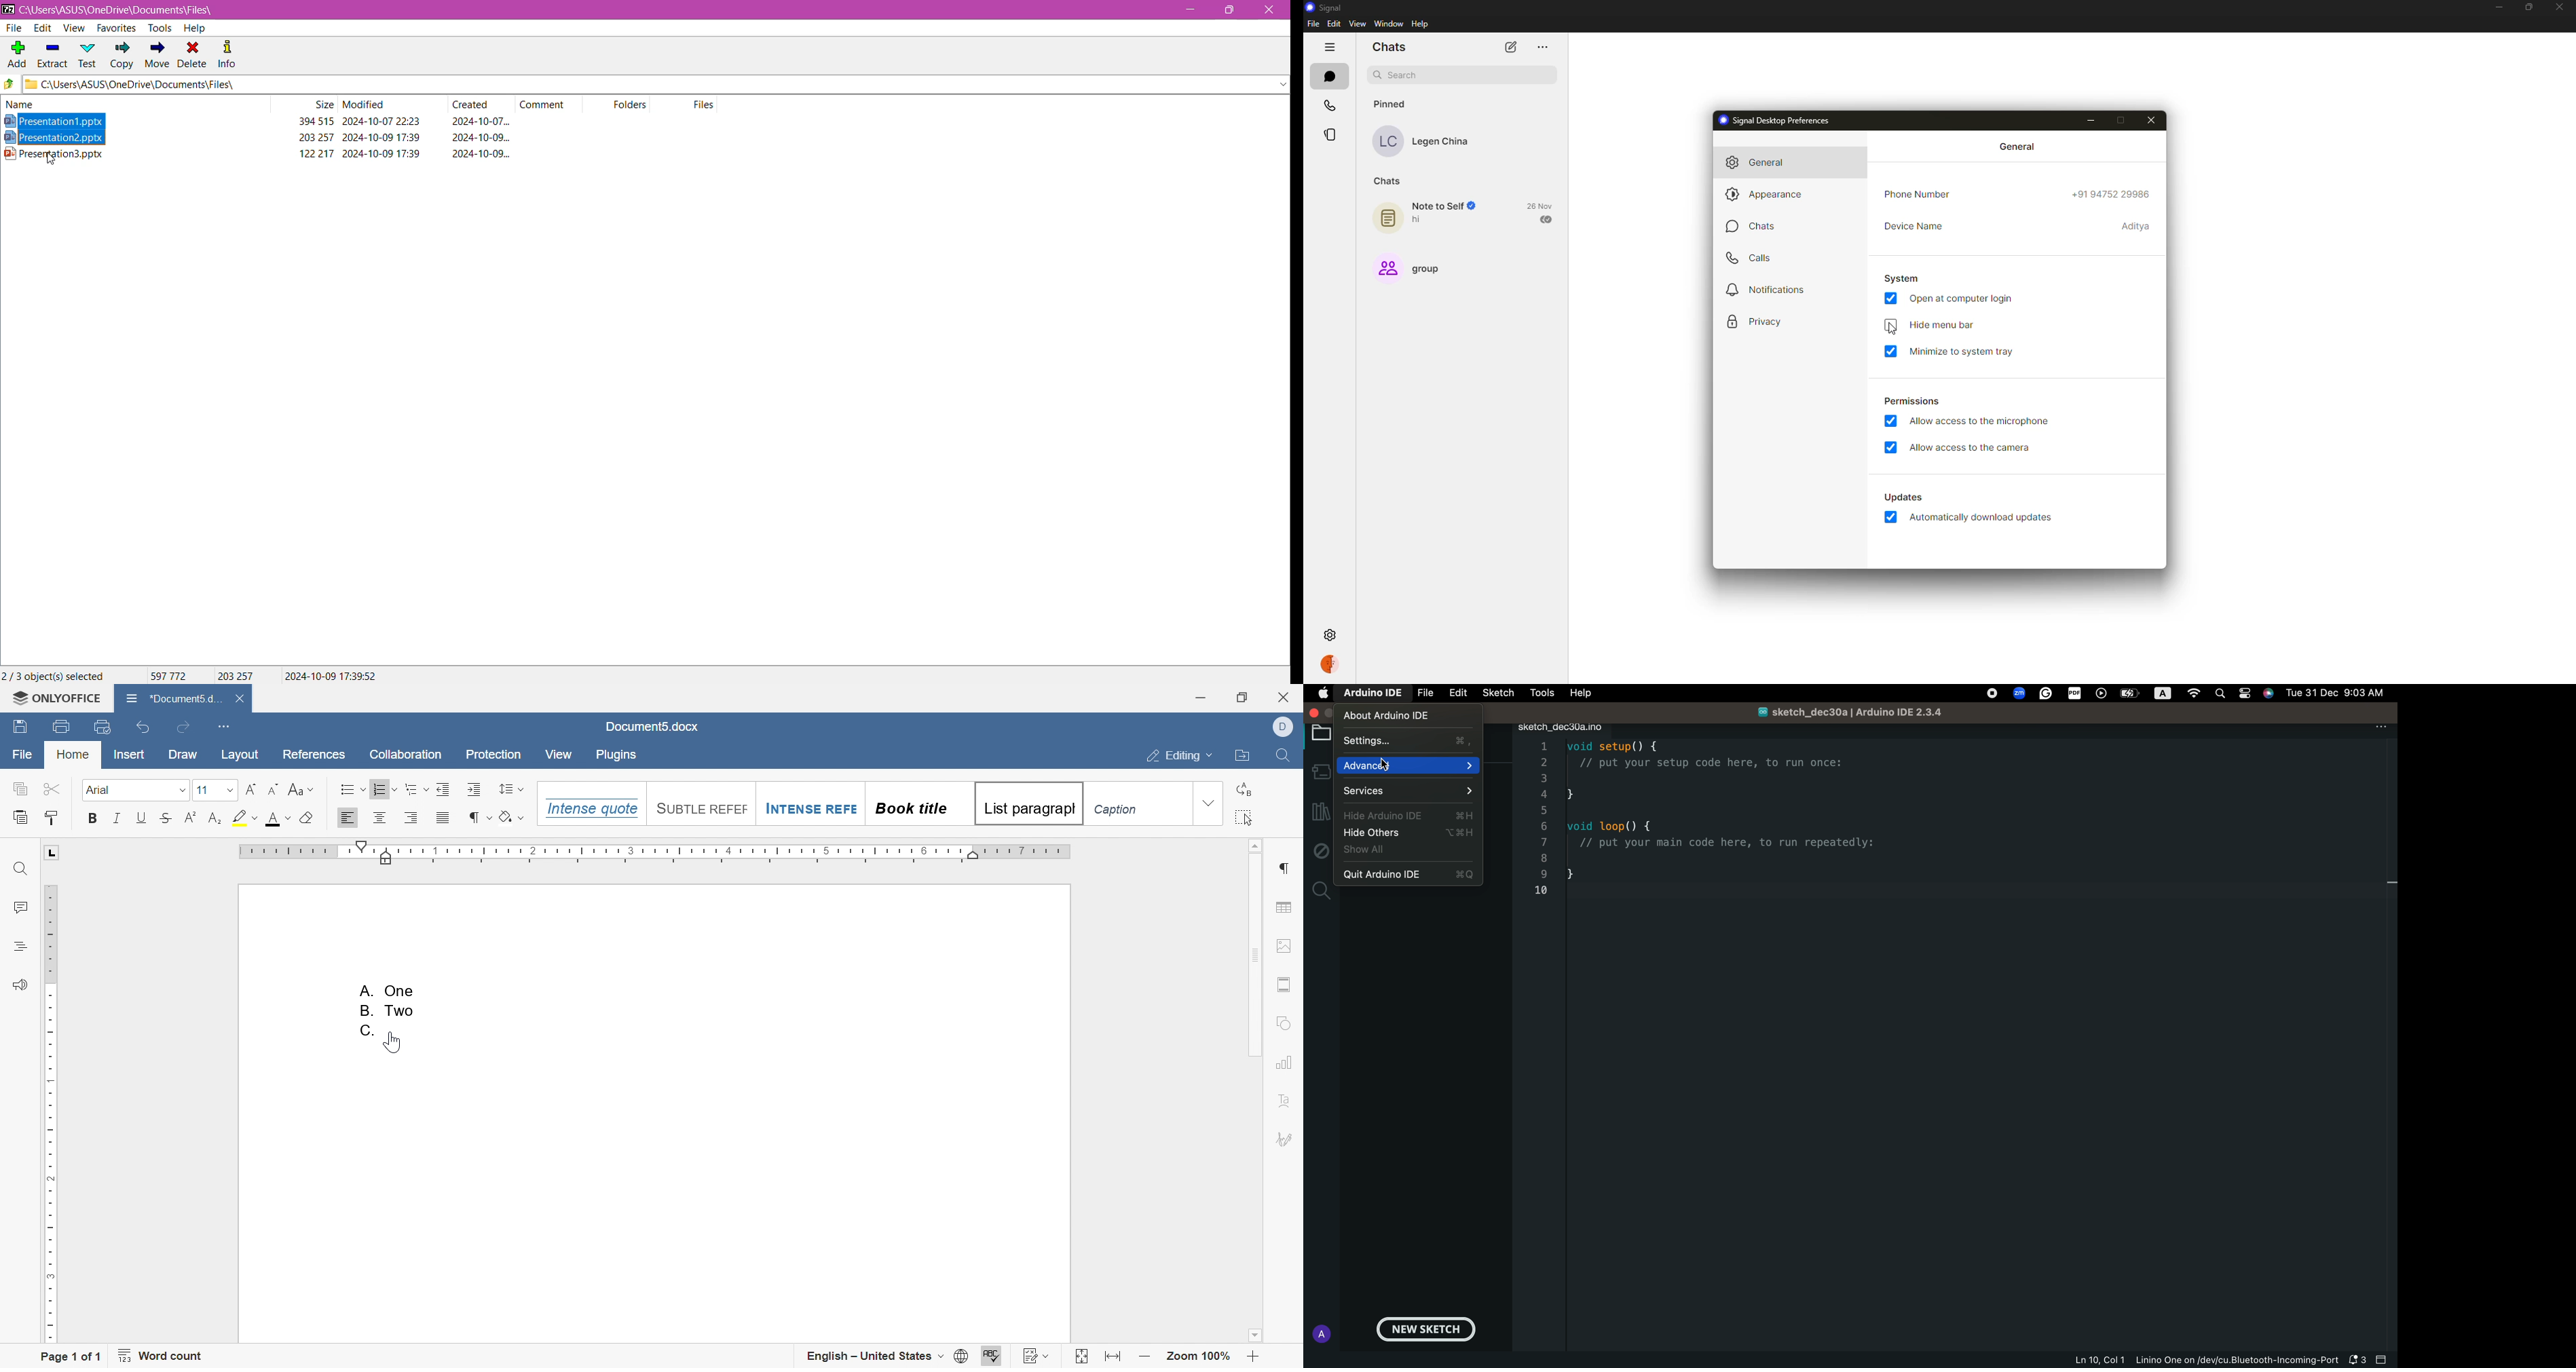  What do you see at coordinates (1964, 352) in the screenshot?
I see `minimize to system tray` at bounding box center [1964, 352].